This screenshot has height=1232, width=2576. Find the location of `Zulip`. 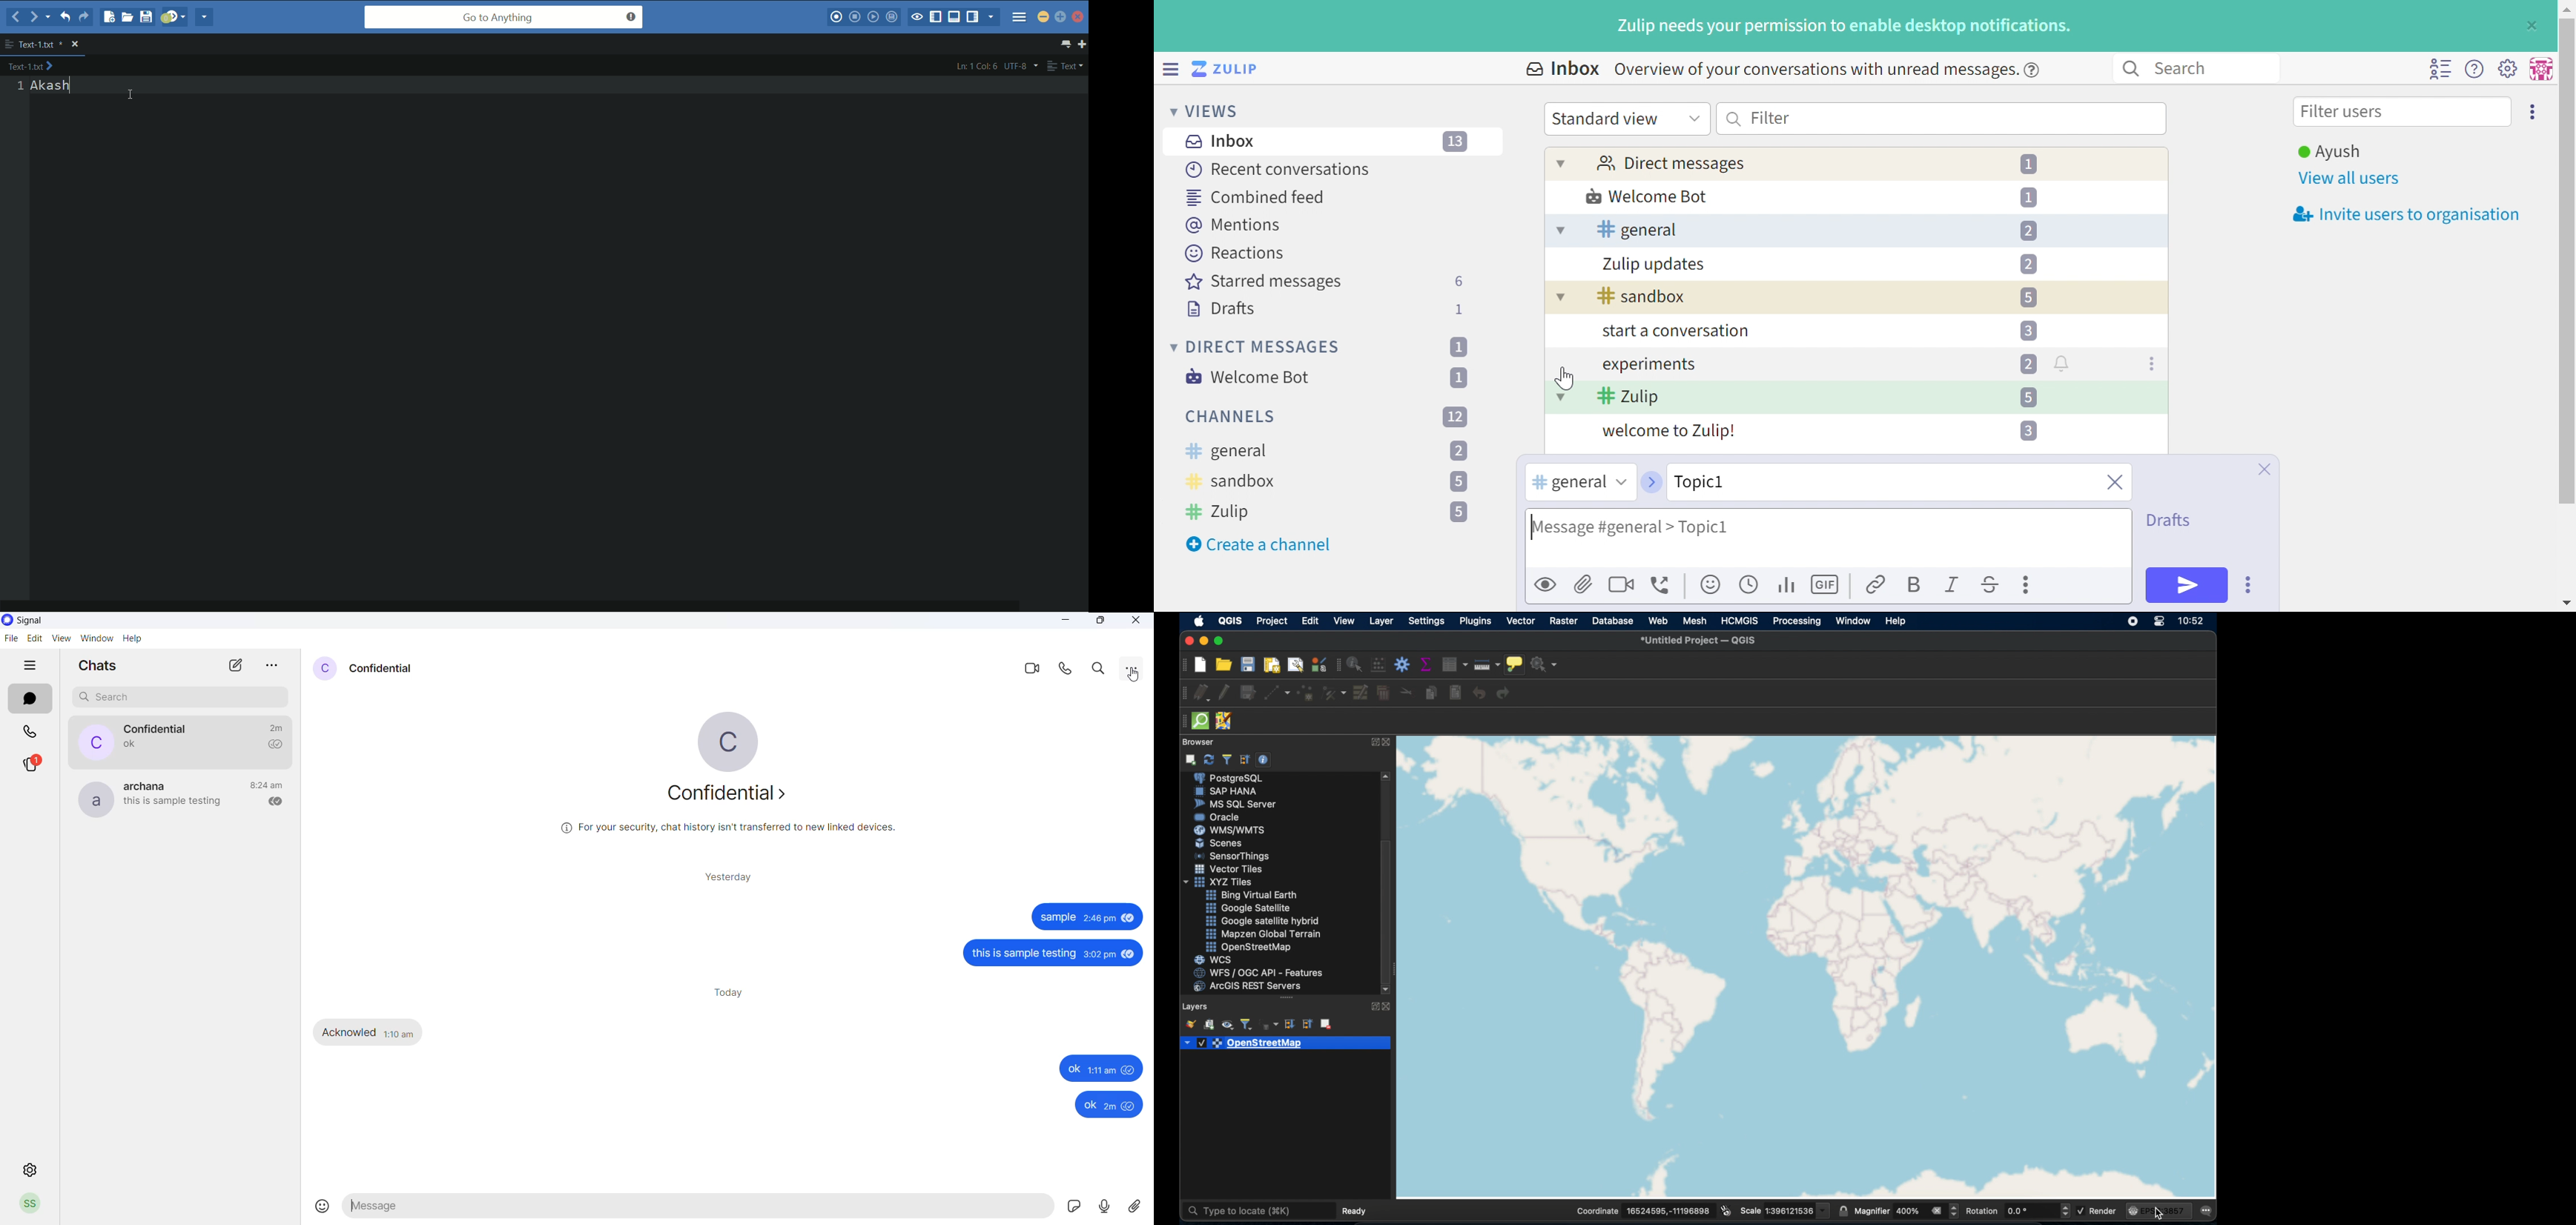

Zulip is located at coordinates (1221, 511).